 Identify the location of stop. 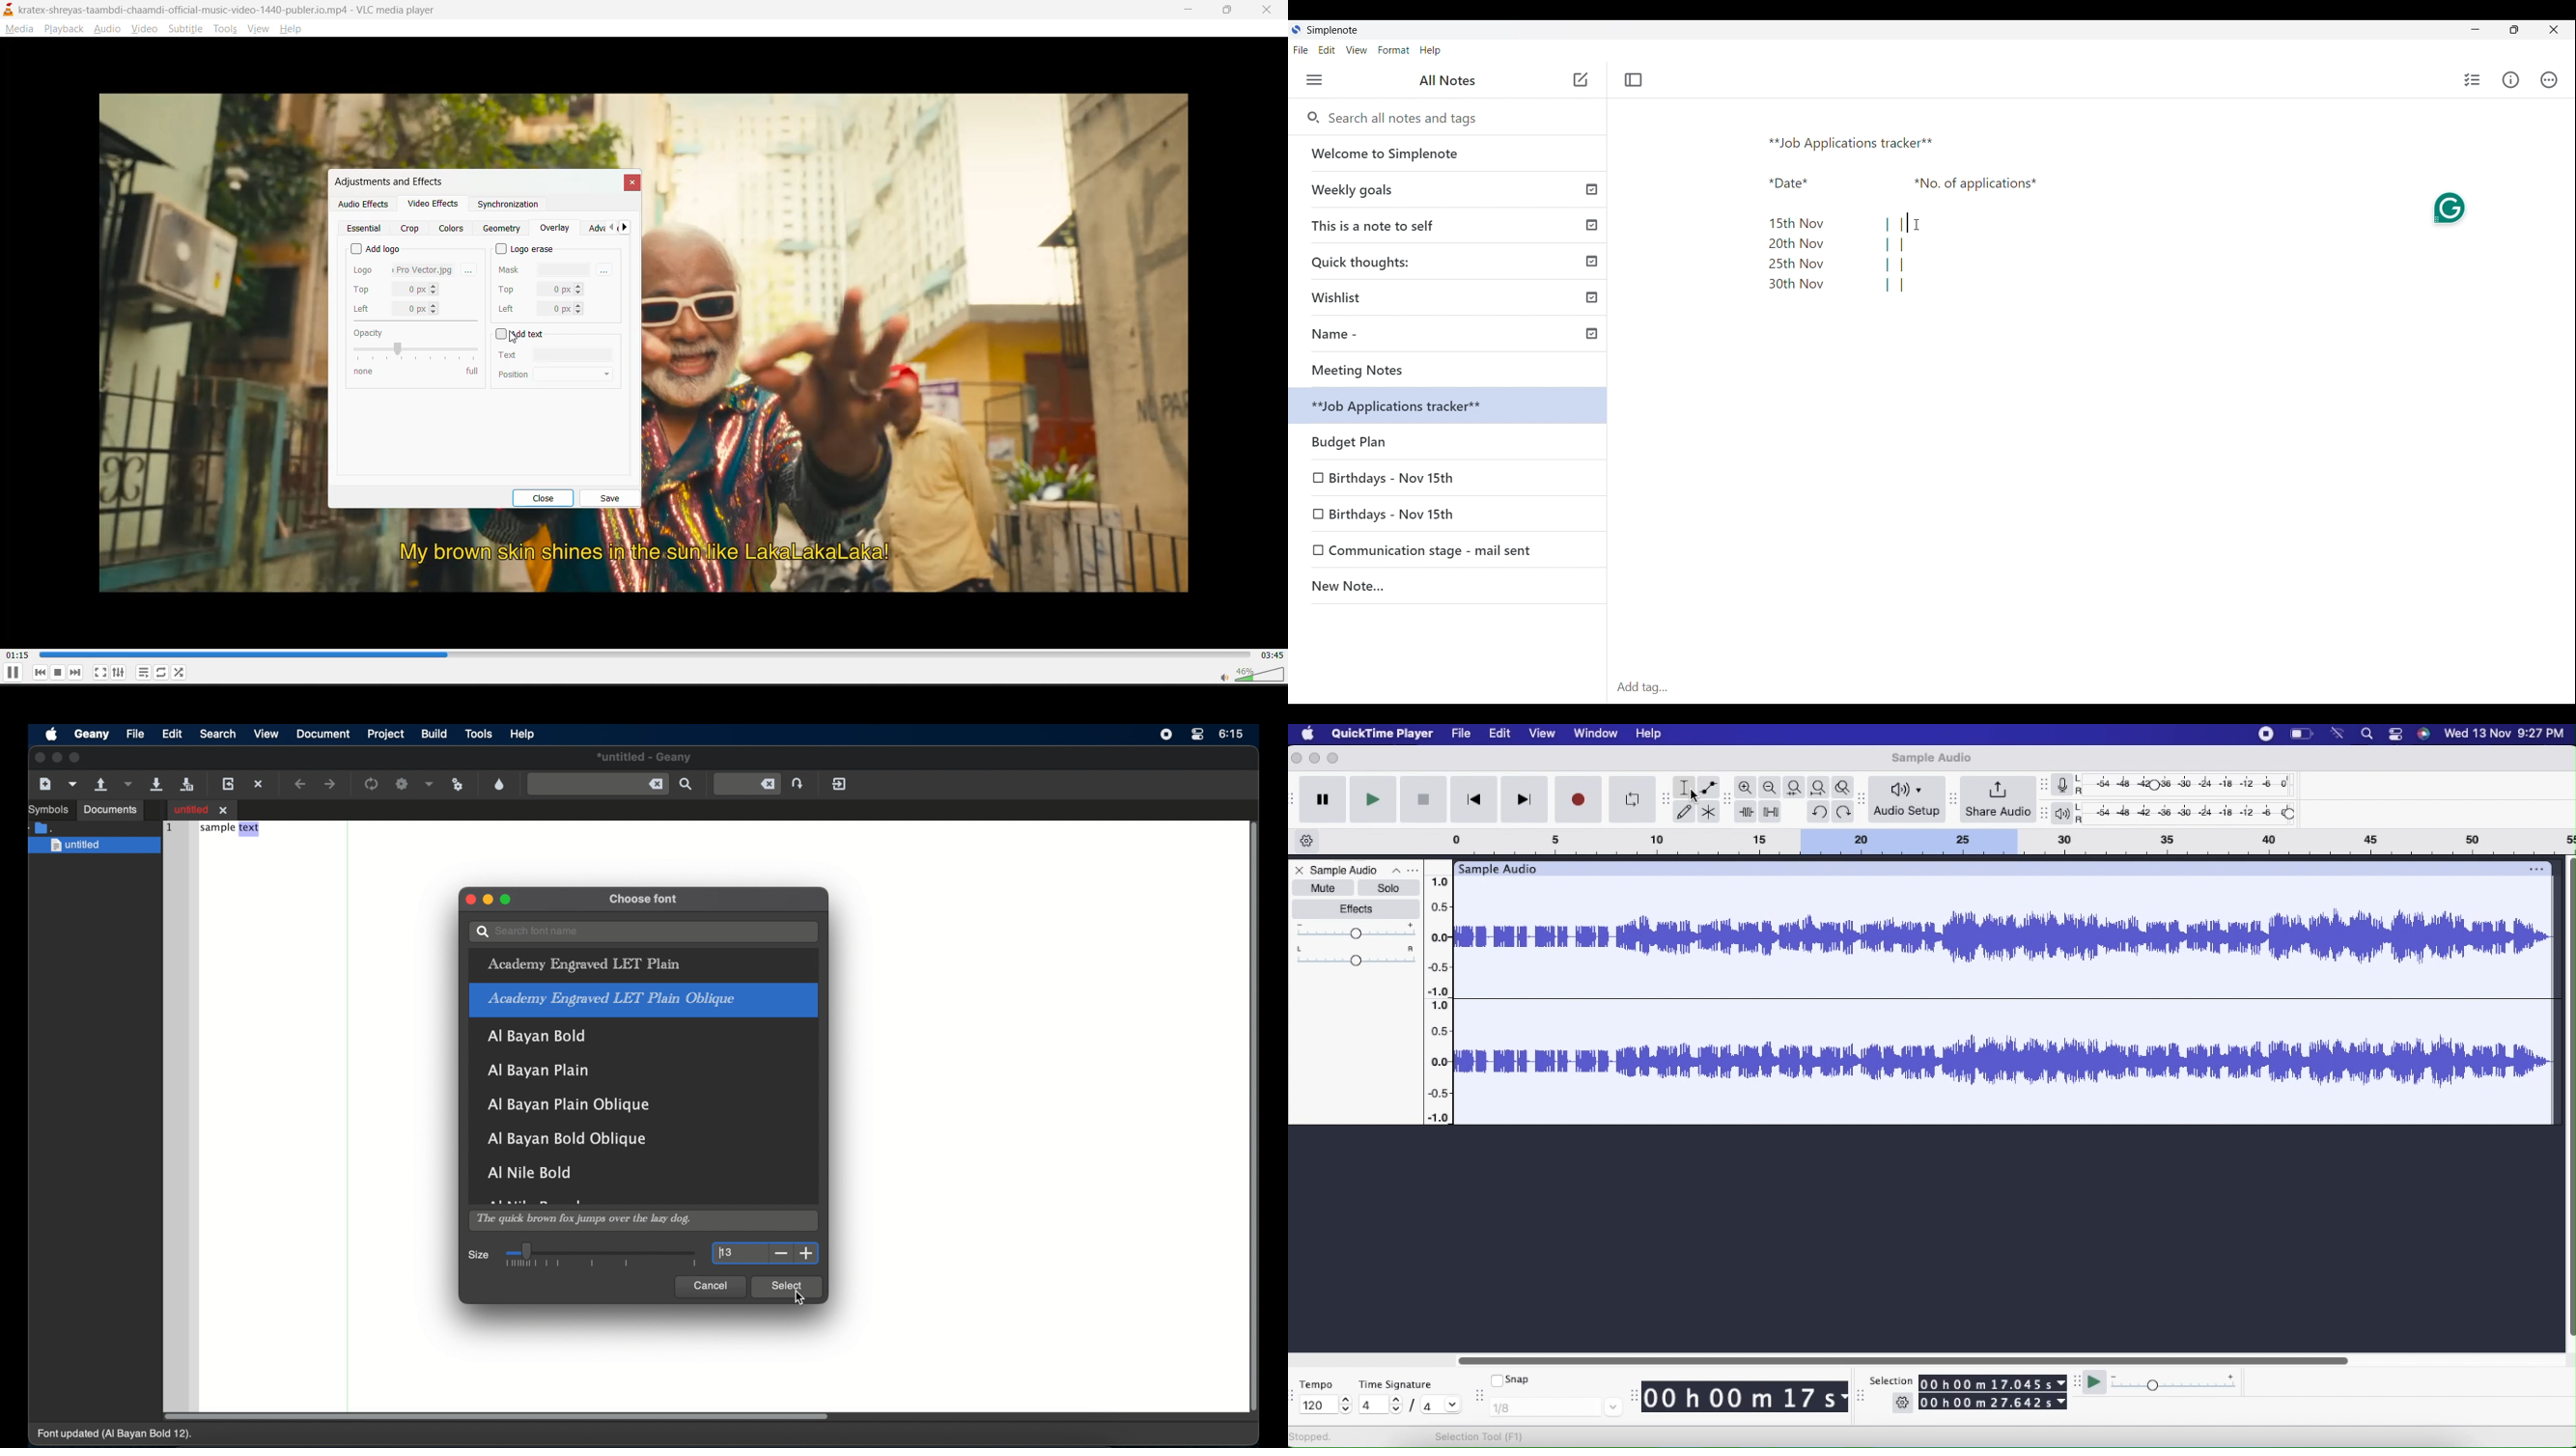
(60, 673).